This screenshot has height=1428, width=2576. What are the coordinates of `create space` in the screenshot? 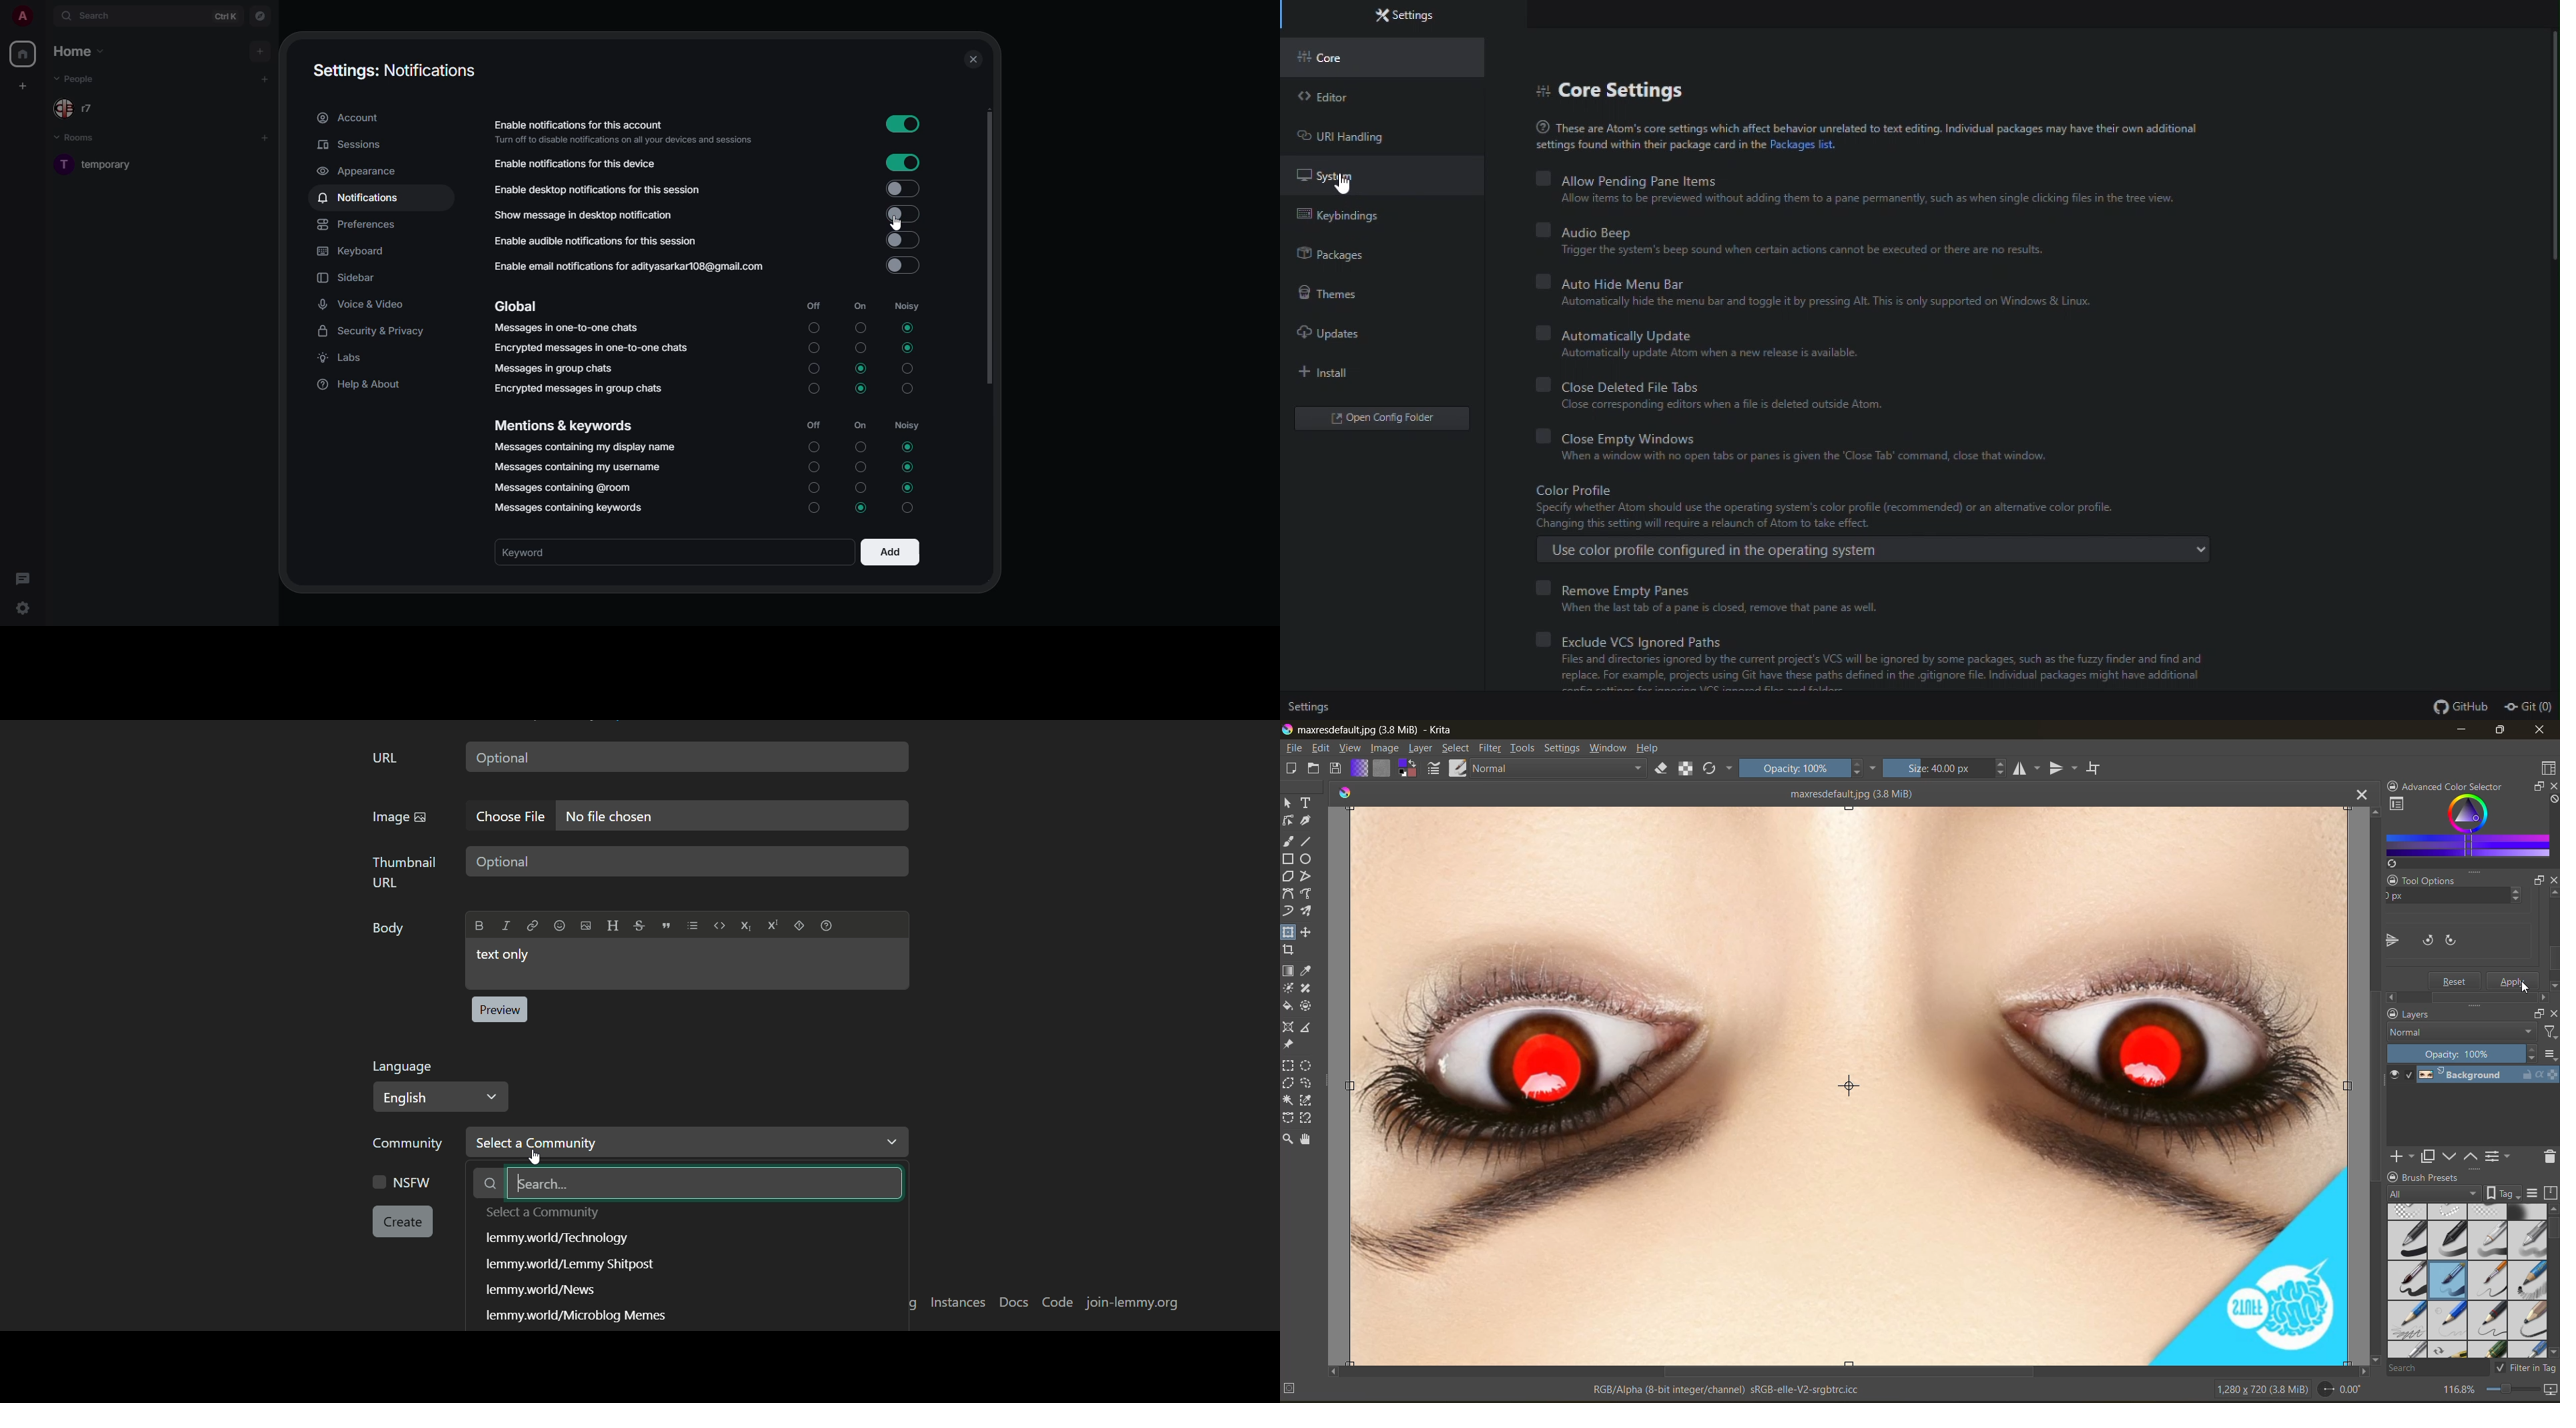 It's located at (25, 87).